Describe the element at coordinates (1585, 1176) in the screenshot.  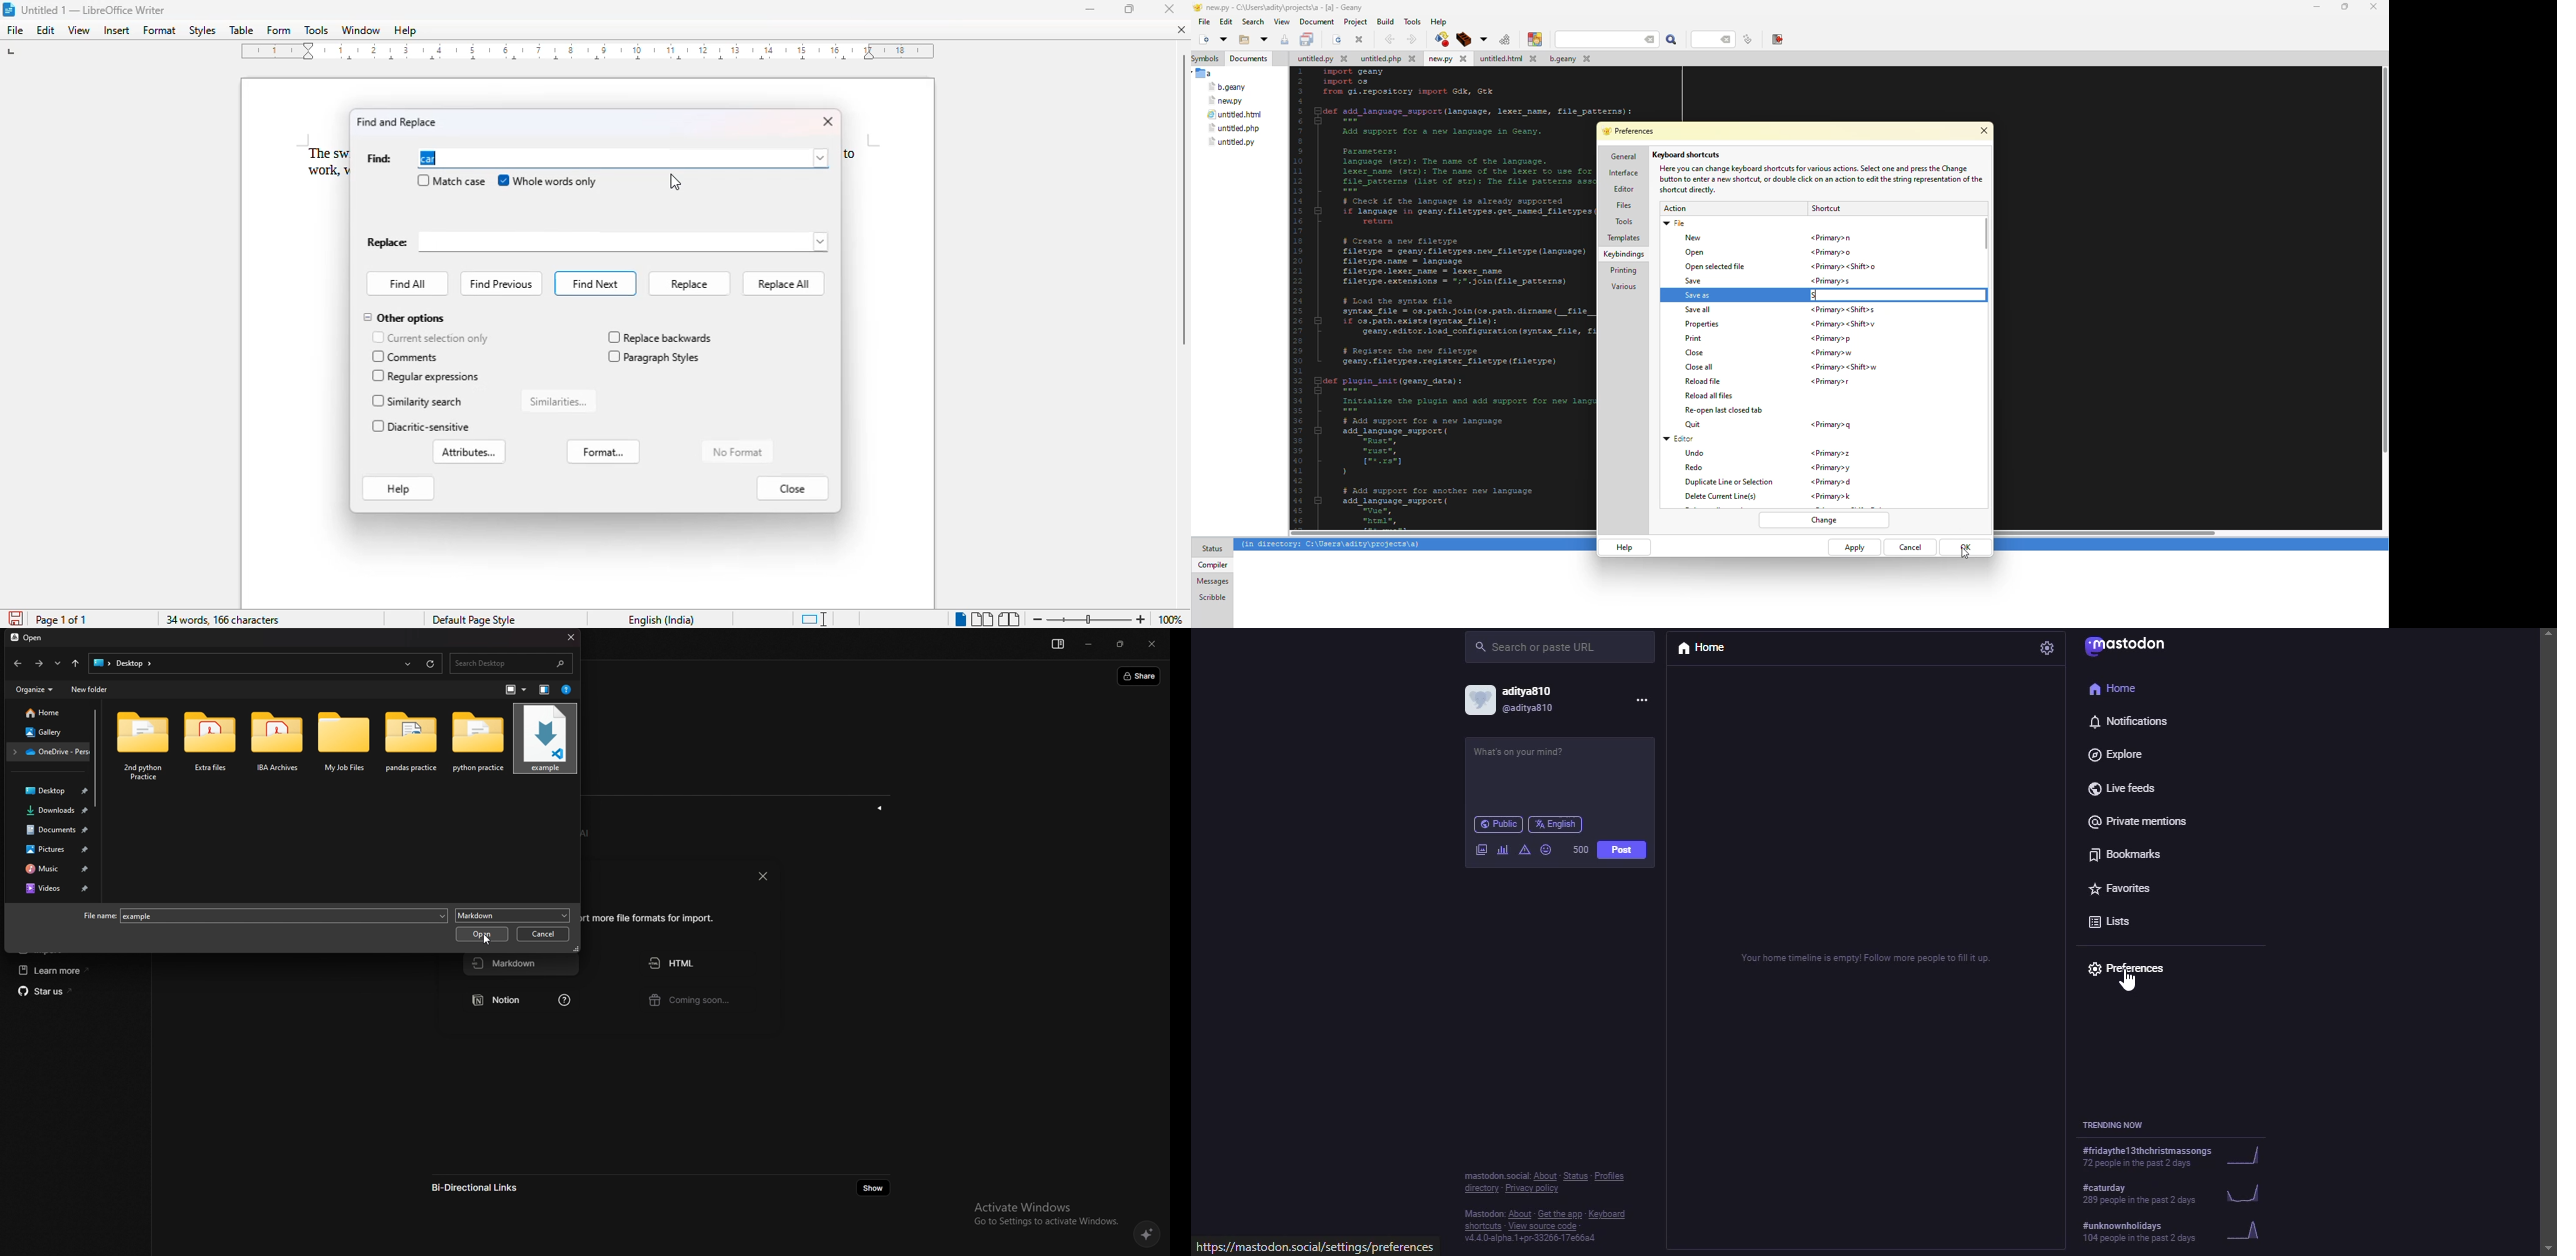
I see `About • Status • Profiles` at that location.